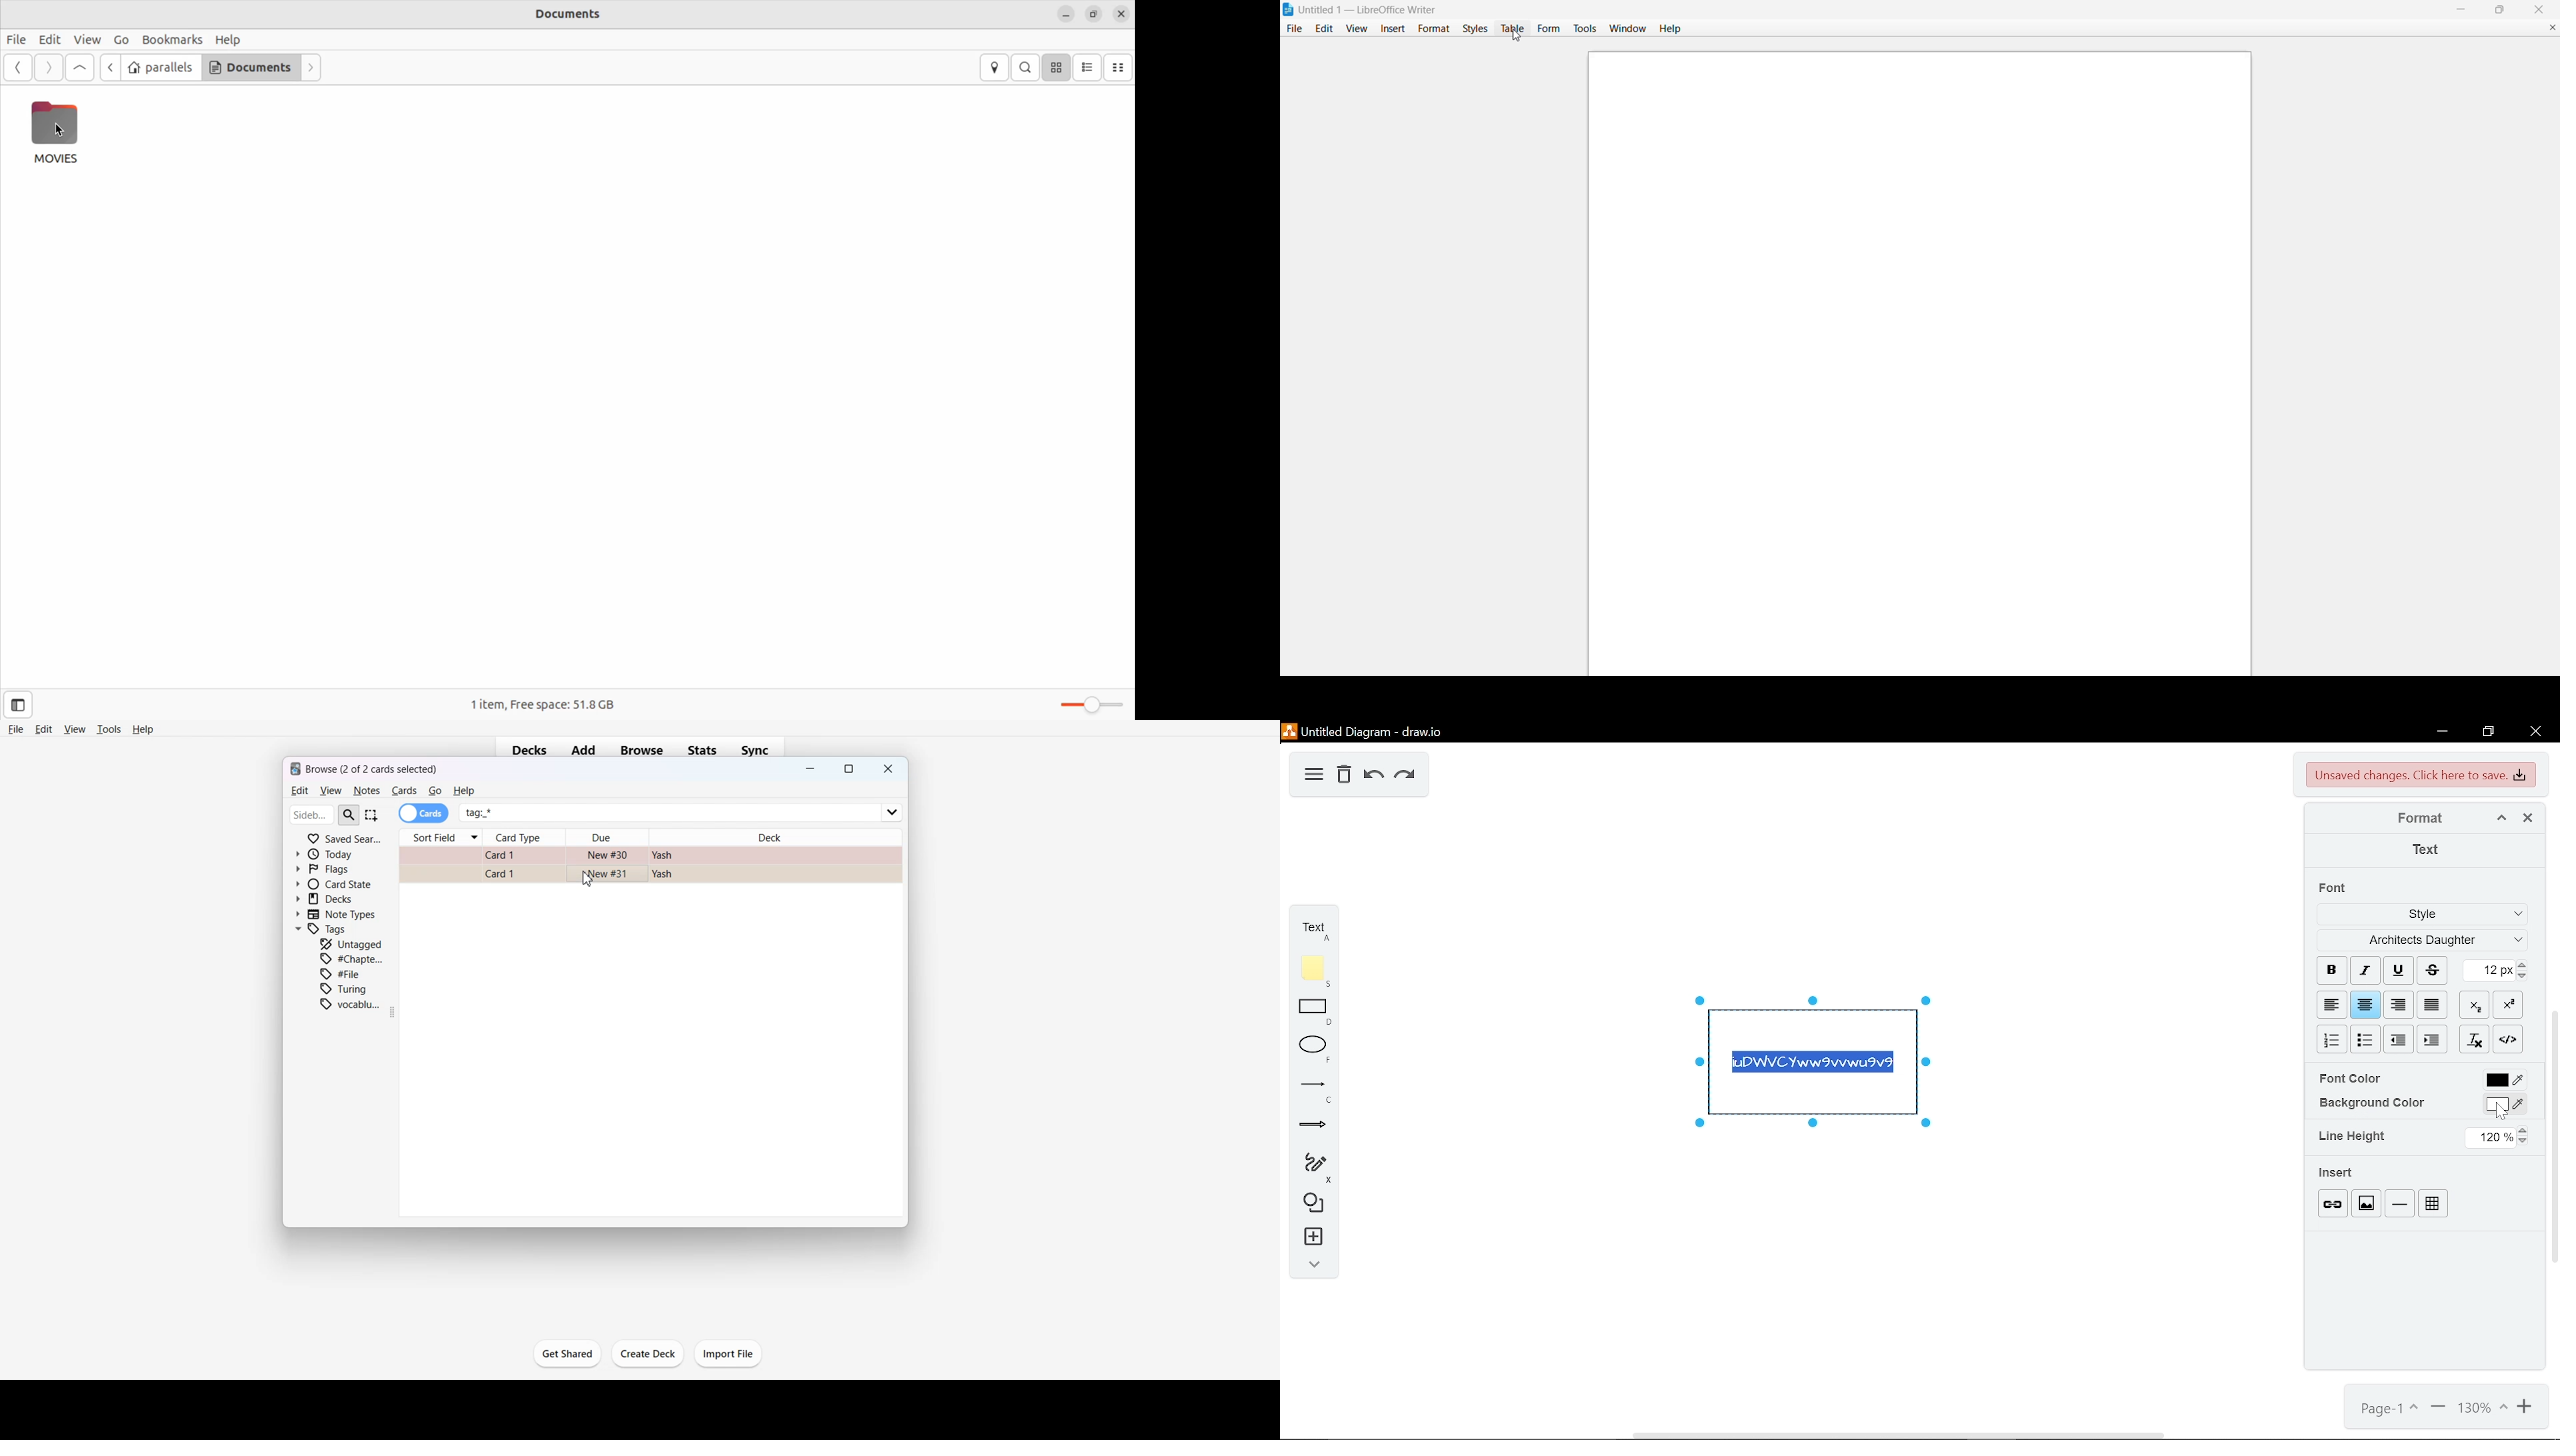  What do you see at coordinates (1309, 1011) in the screenshot?
I see `rectangle` at bounding box center [1309, 1011].